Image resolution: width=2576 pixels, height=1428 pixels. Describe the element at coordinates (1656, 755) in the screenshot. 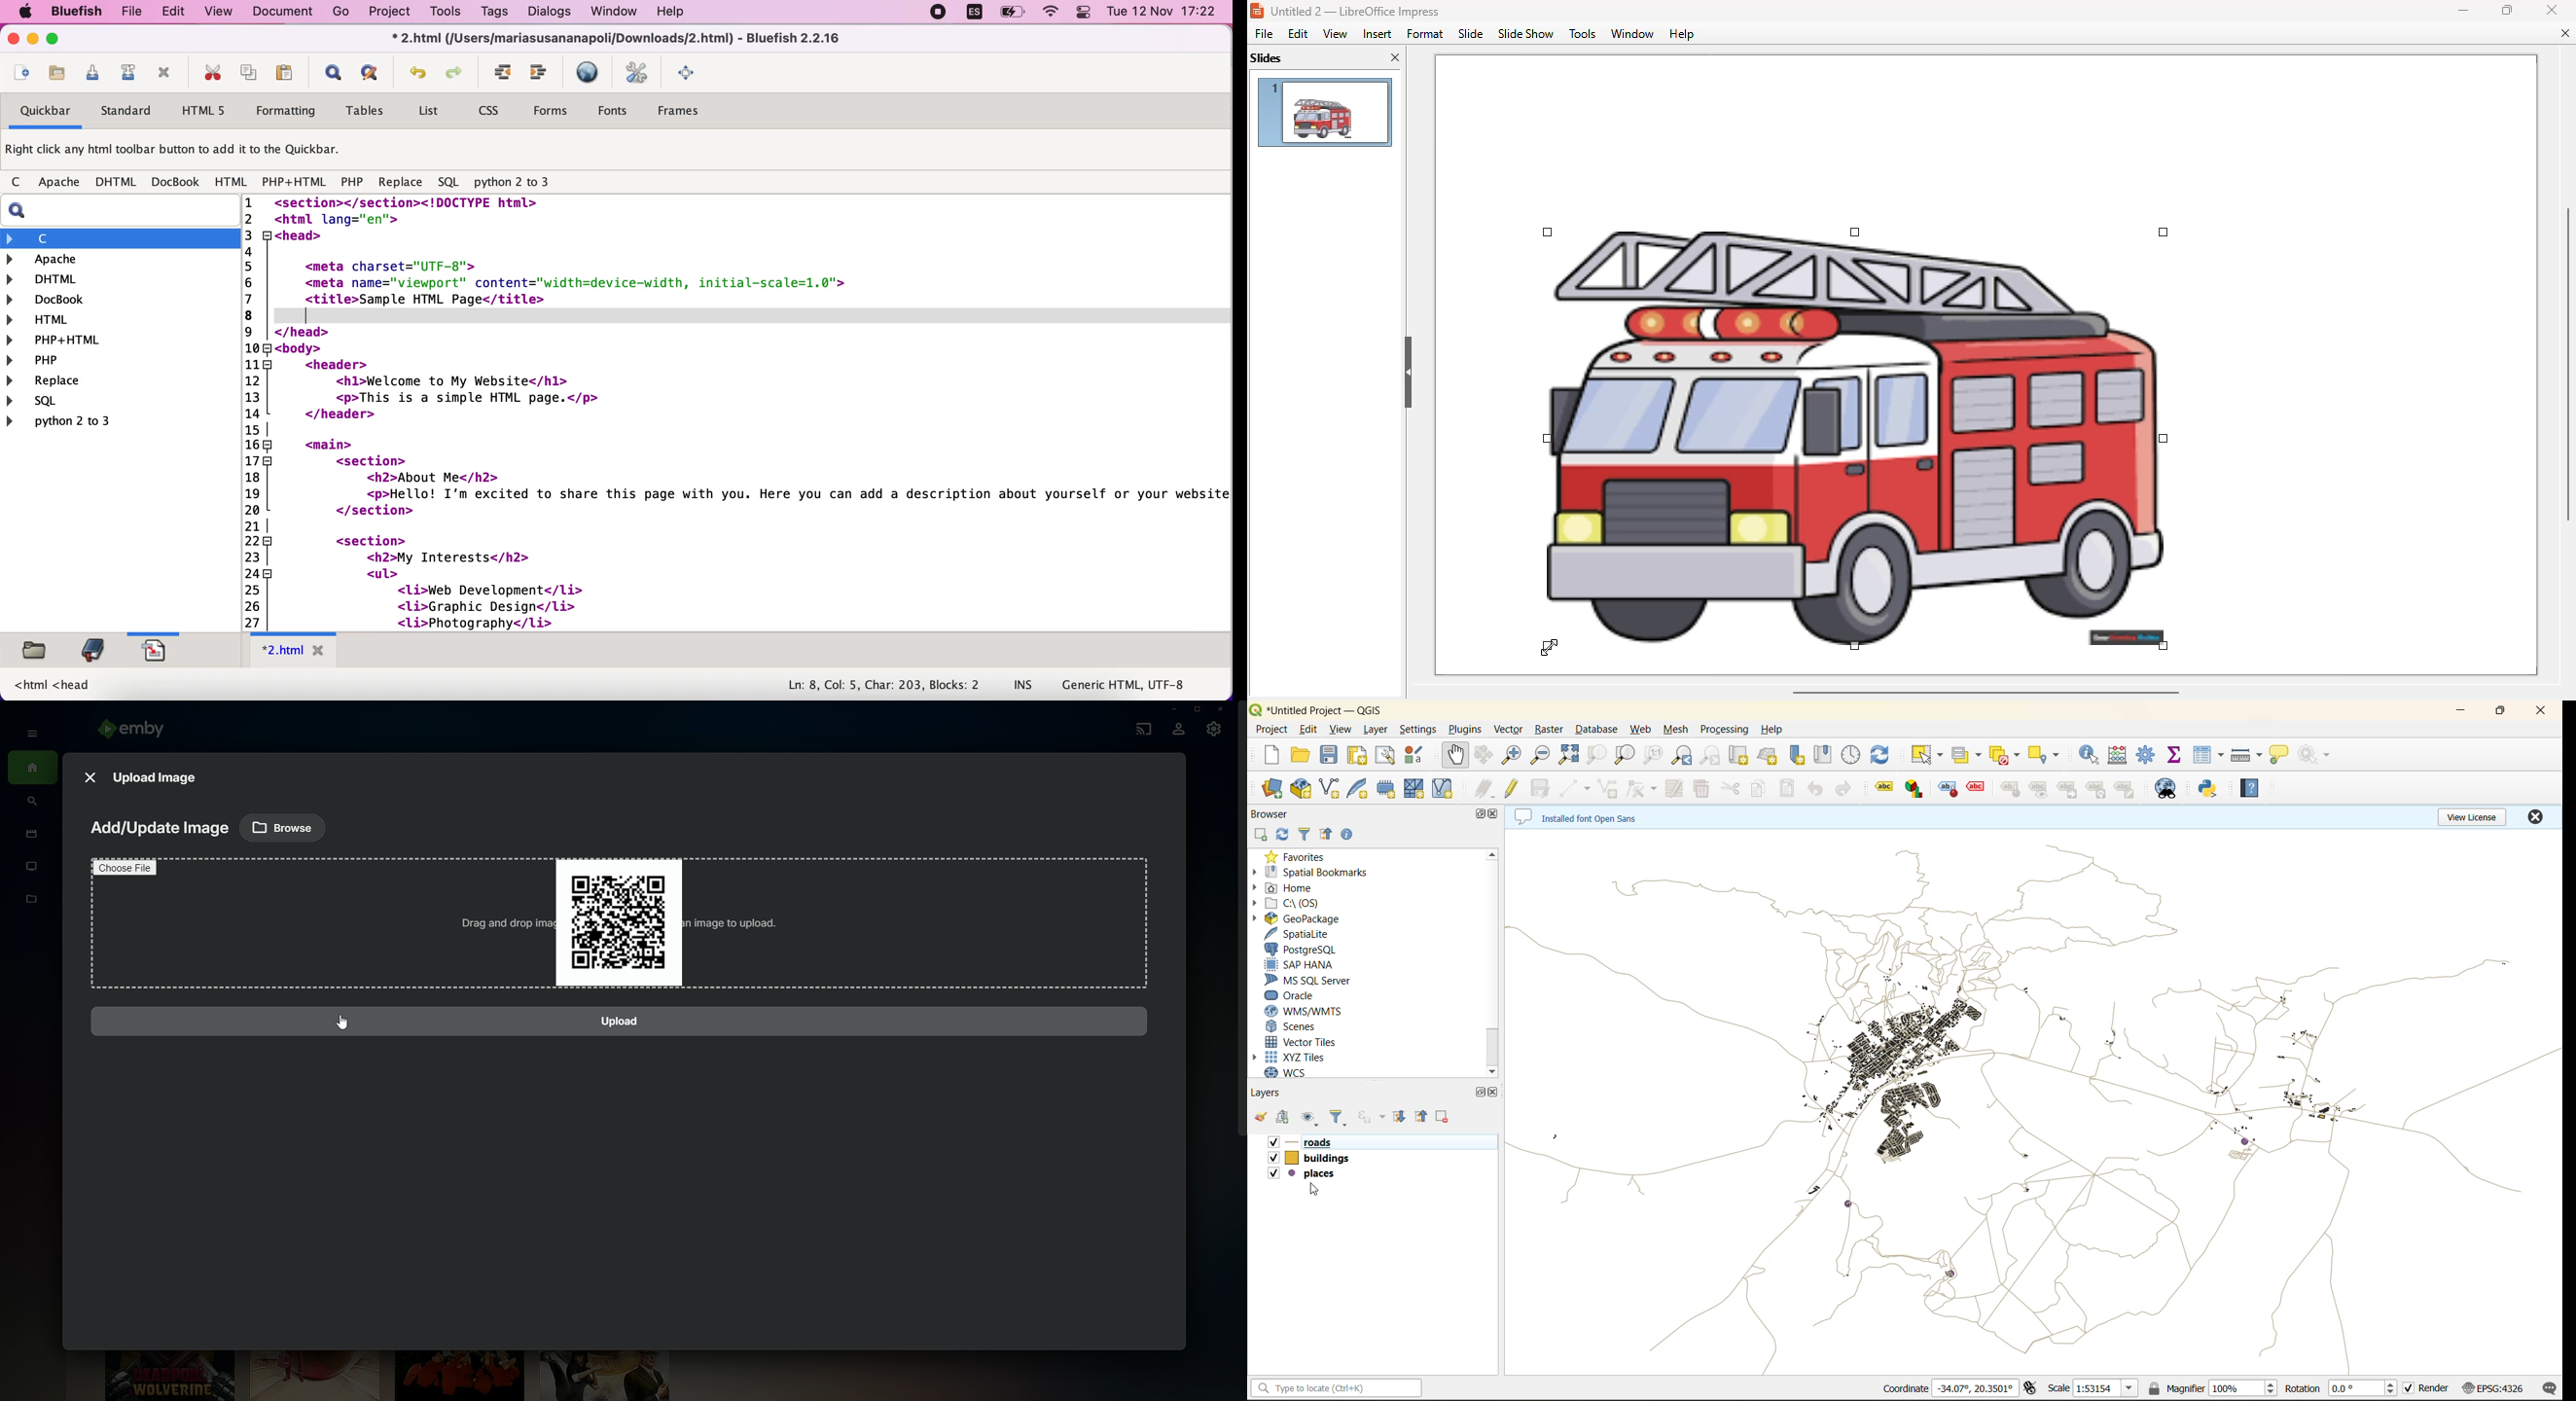

I see `zoom native` at that location.